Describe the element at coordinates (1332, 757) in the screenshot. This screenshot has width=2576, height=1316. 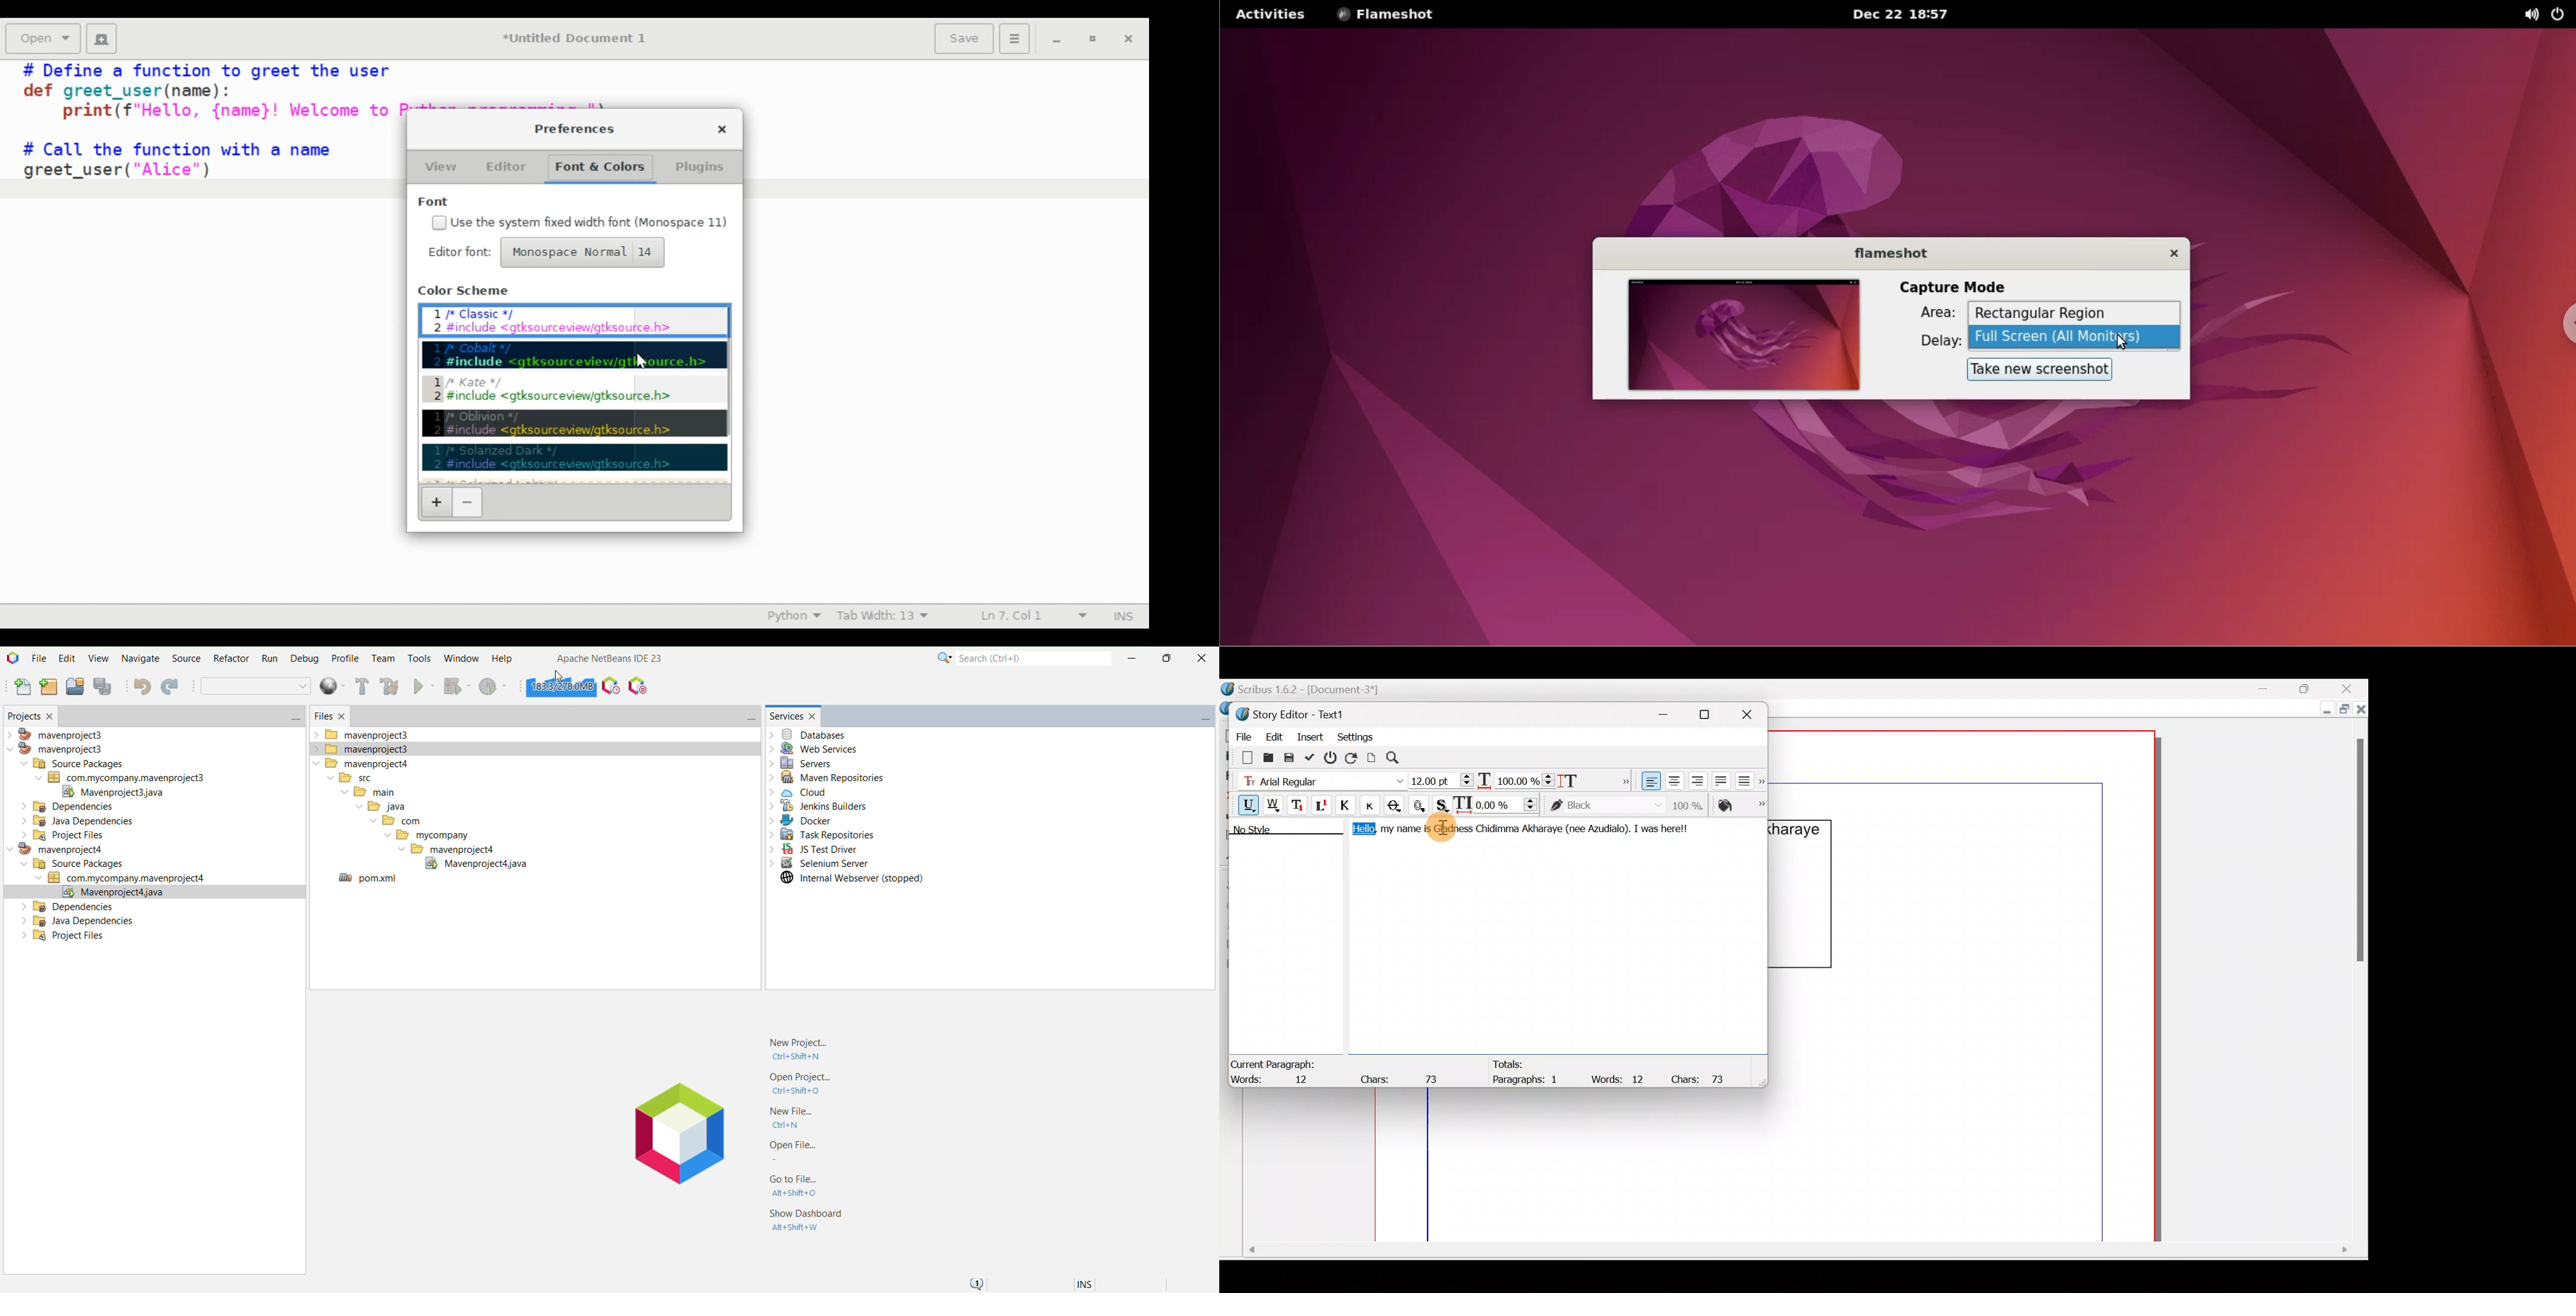
I see `Exit without updating text frame` at that location.